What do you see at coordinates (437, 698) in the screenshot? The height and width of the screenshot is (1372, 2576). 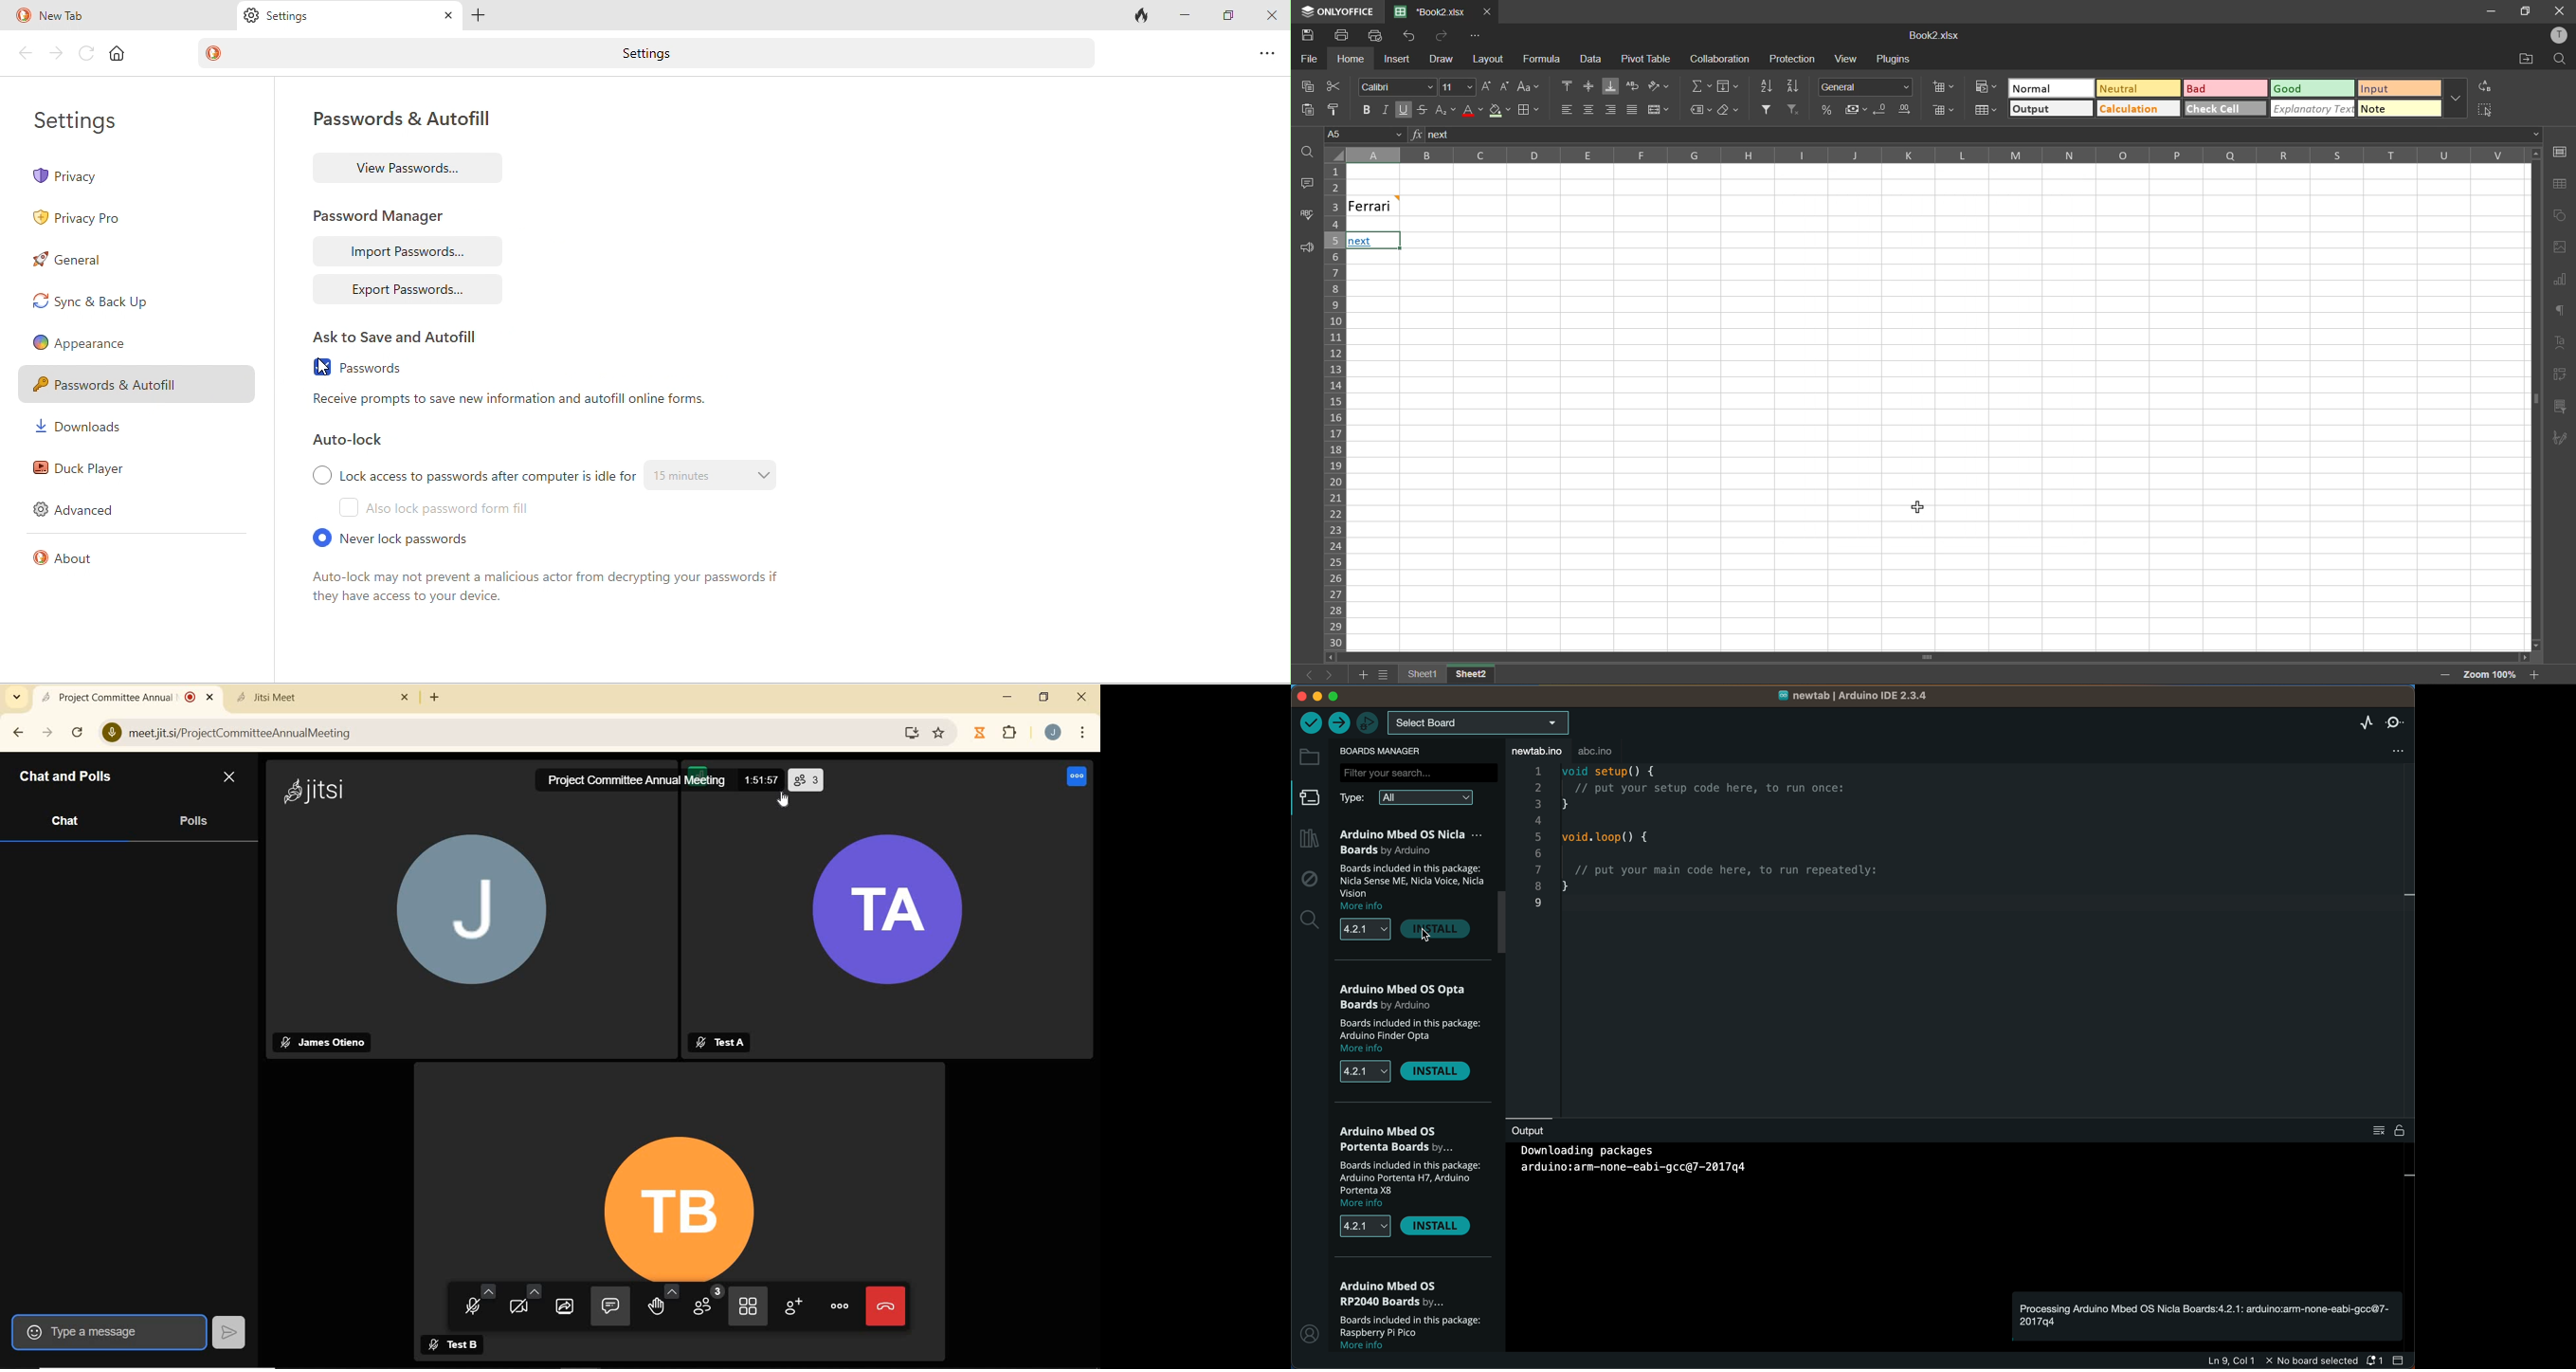 I see `add new tab` at bounding box center [437, 698].